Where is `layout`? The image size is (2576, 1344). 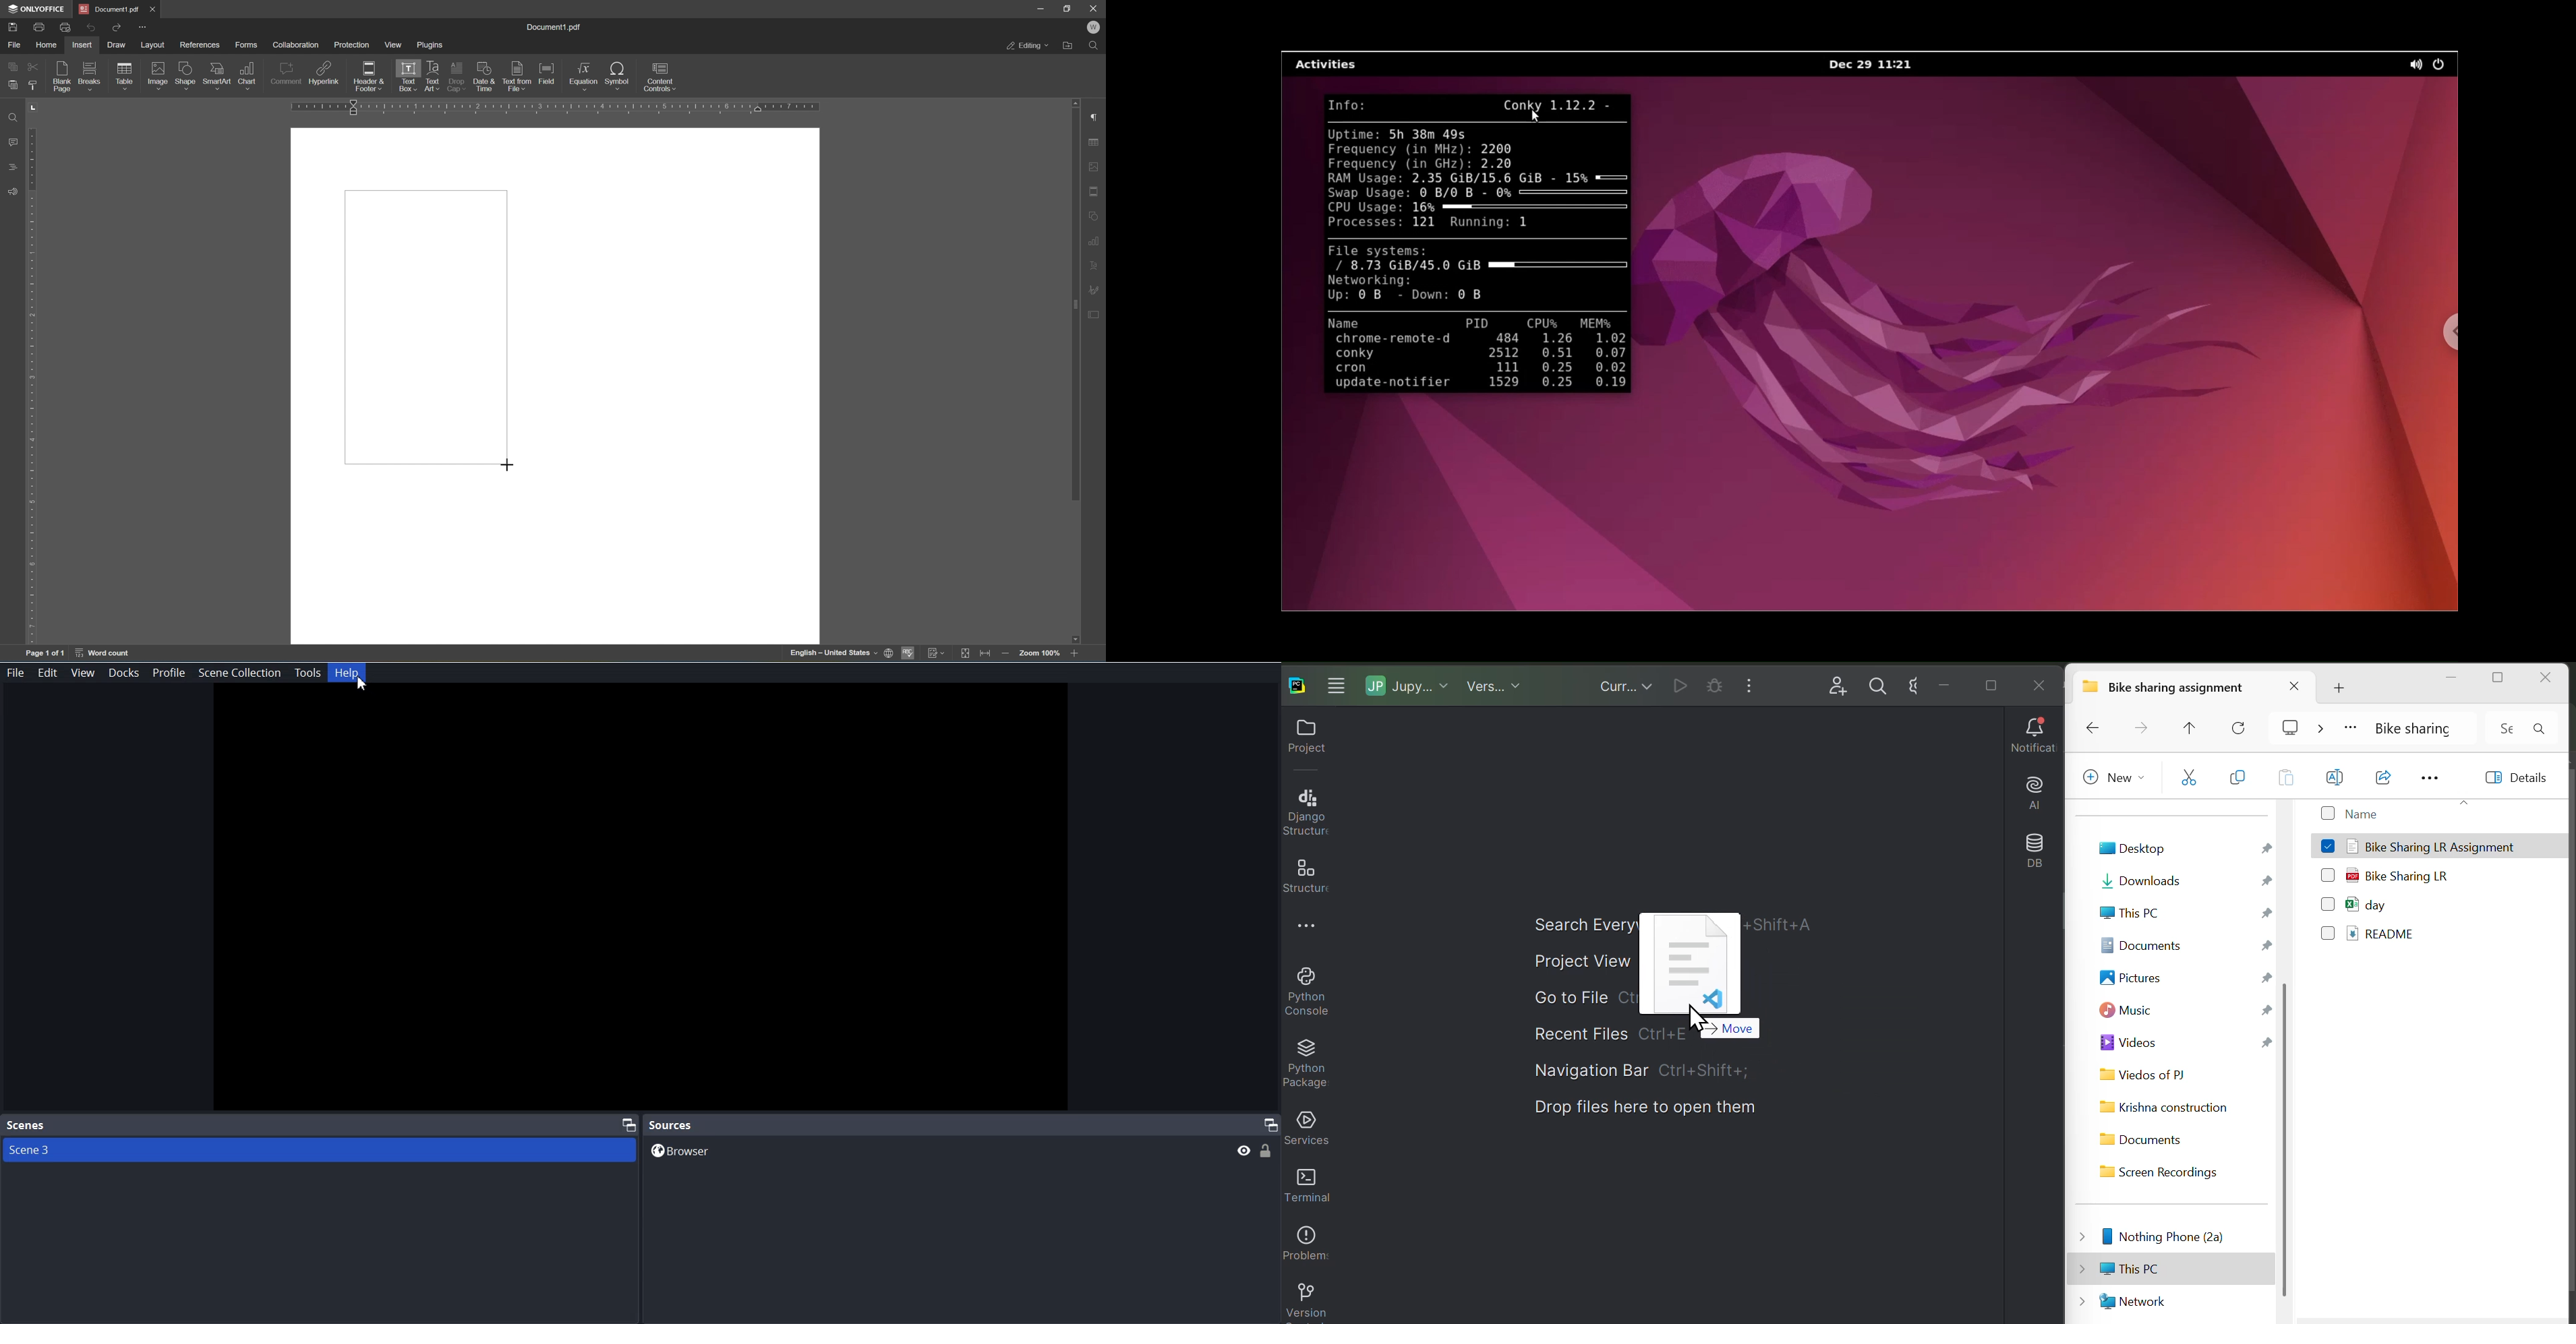
layout is located at coordinates (154, 45).